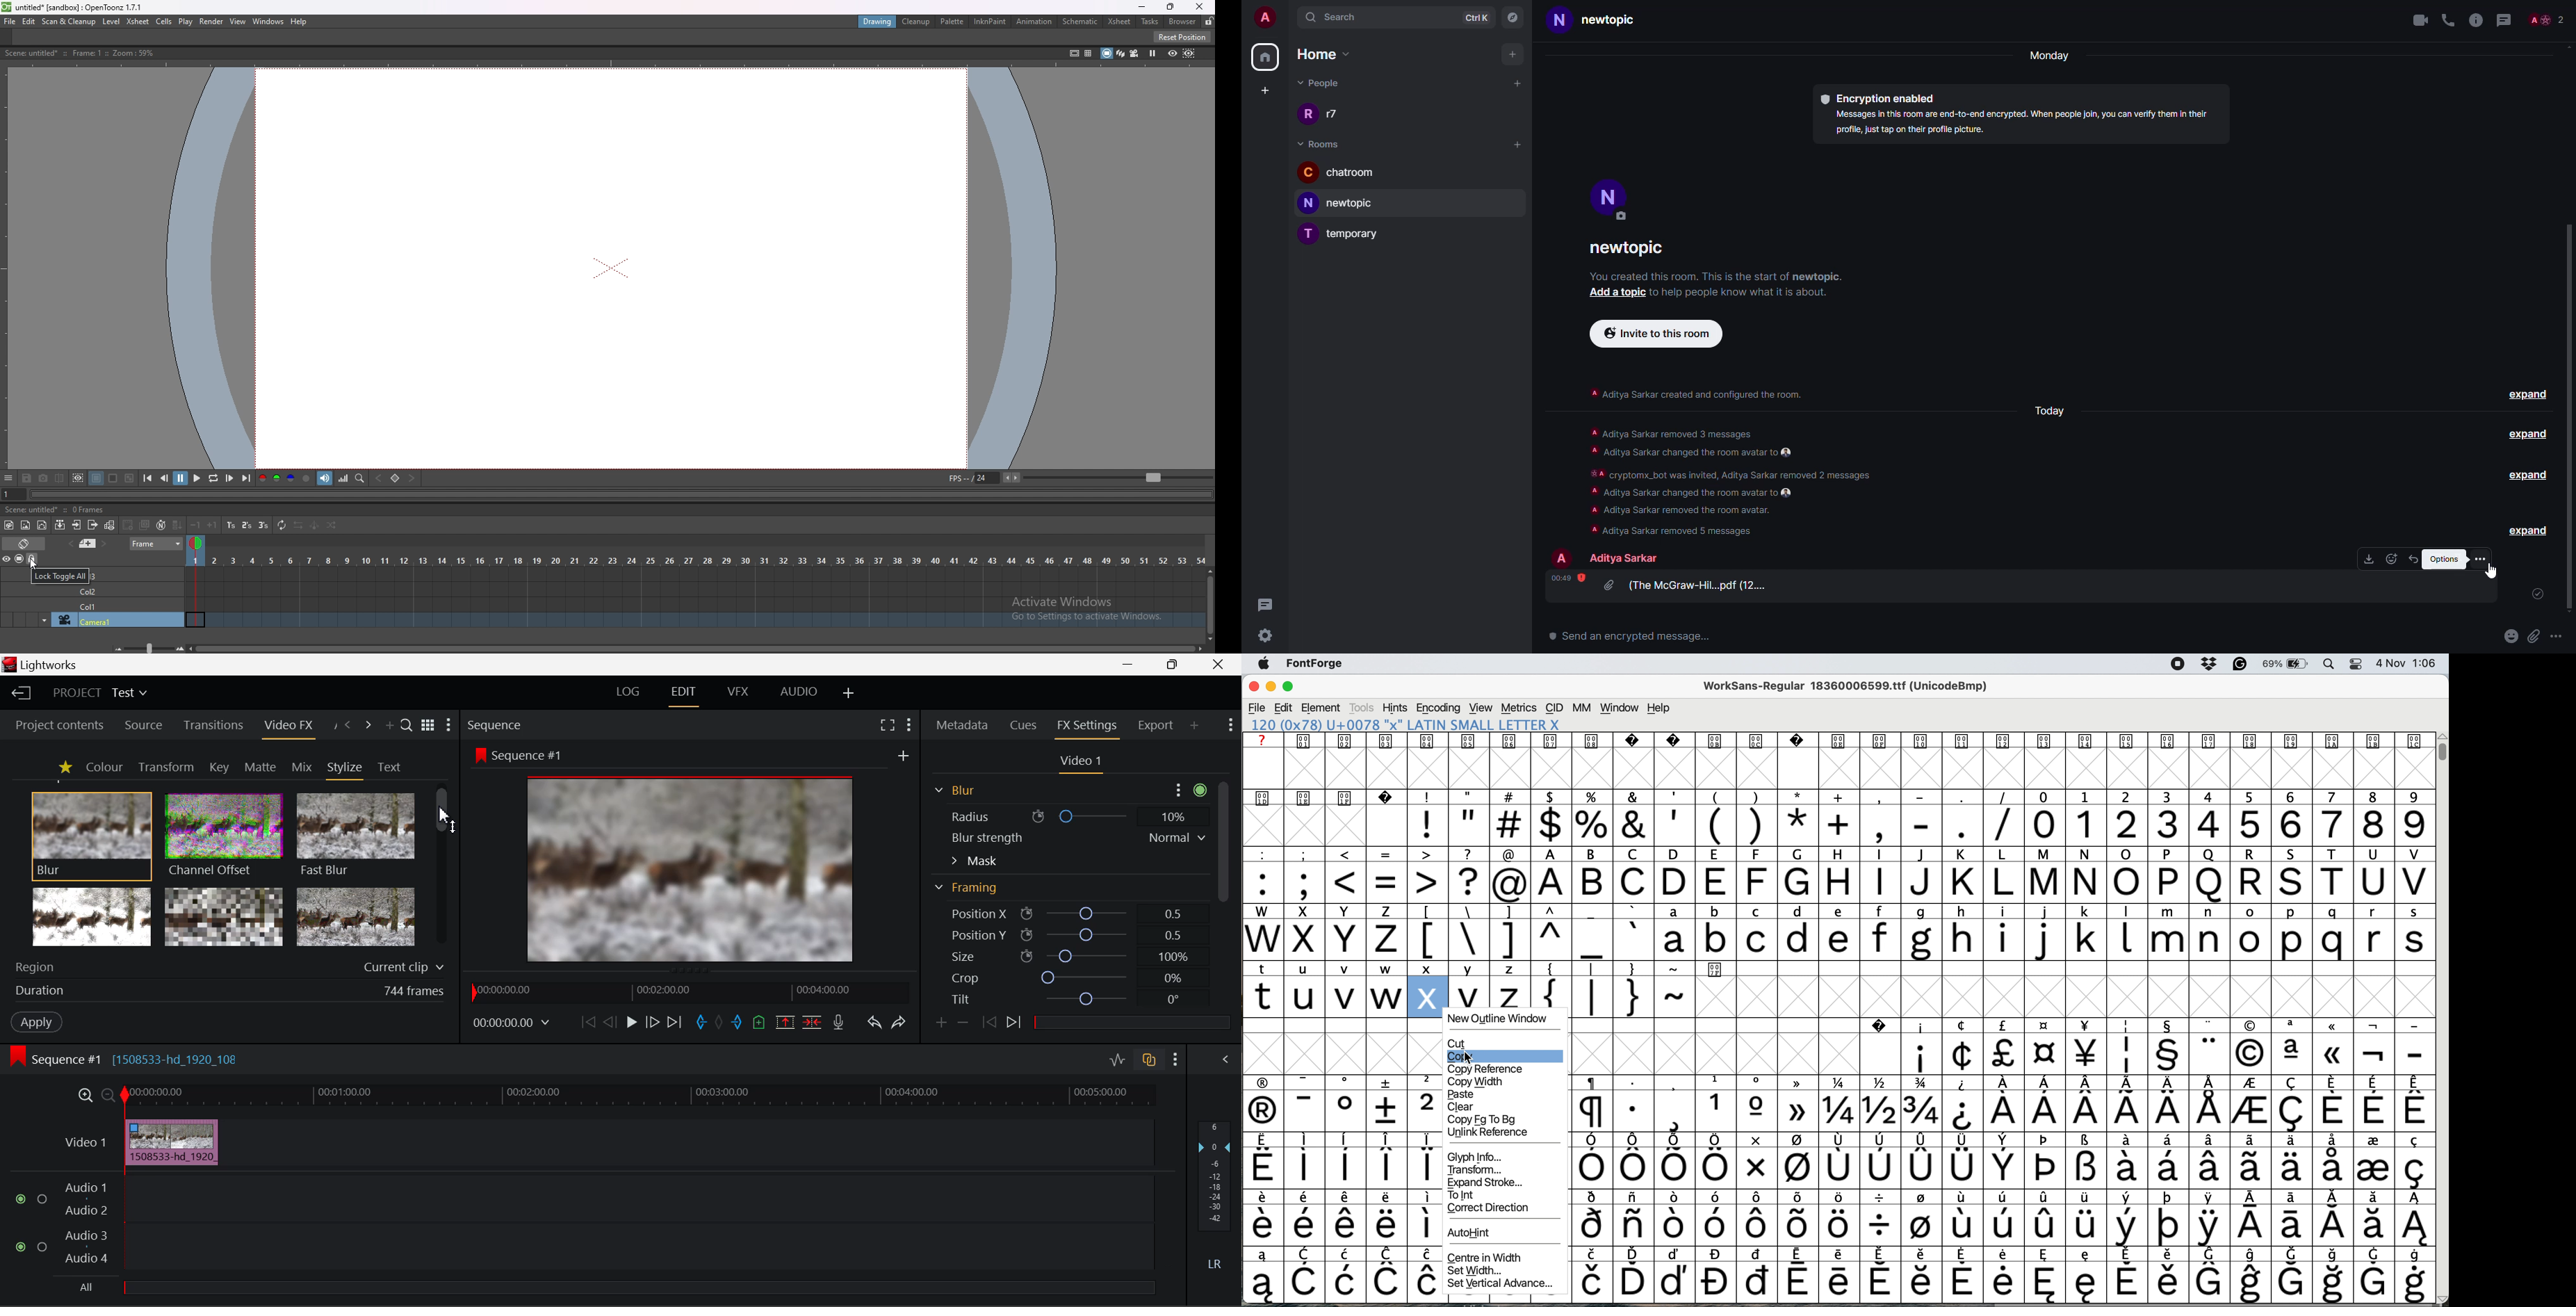 The height and width of the screenshot is (1316, 2576). What do you see at coordinates (1345, 1138) in the screenshot?
I see `special characters` at bounding box center [1345, 1138].